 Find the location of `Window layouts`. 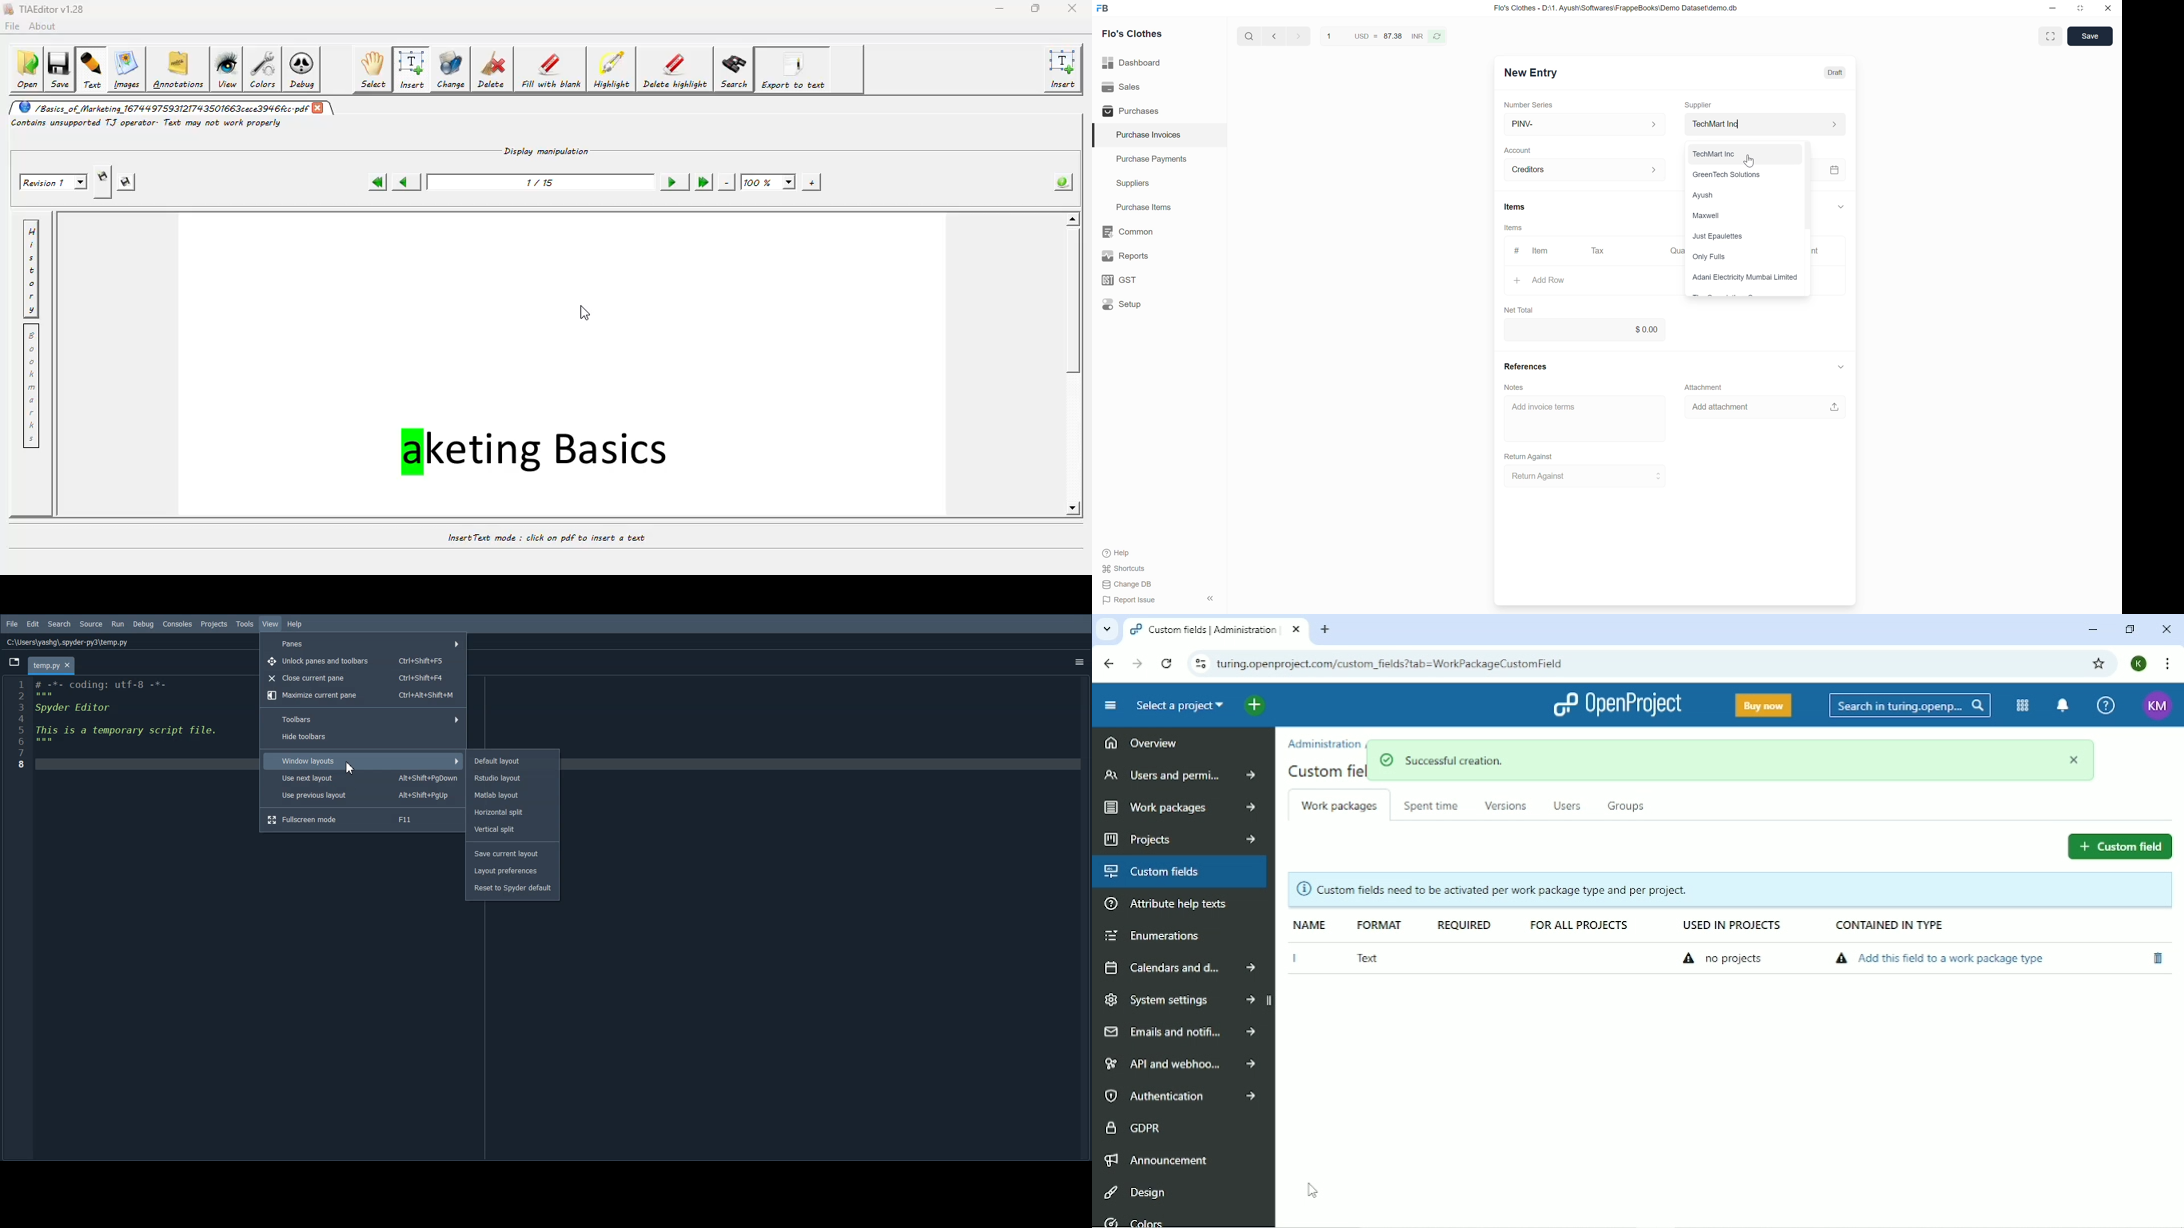

Window layouts is located at coordinates (363, 761).